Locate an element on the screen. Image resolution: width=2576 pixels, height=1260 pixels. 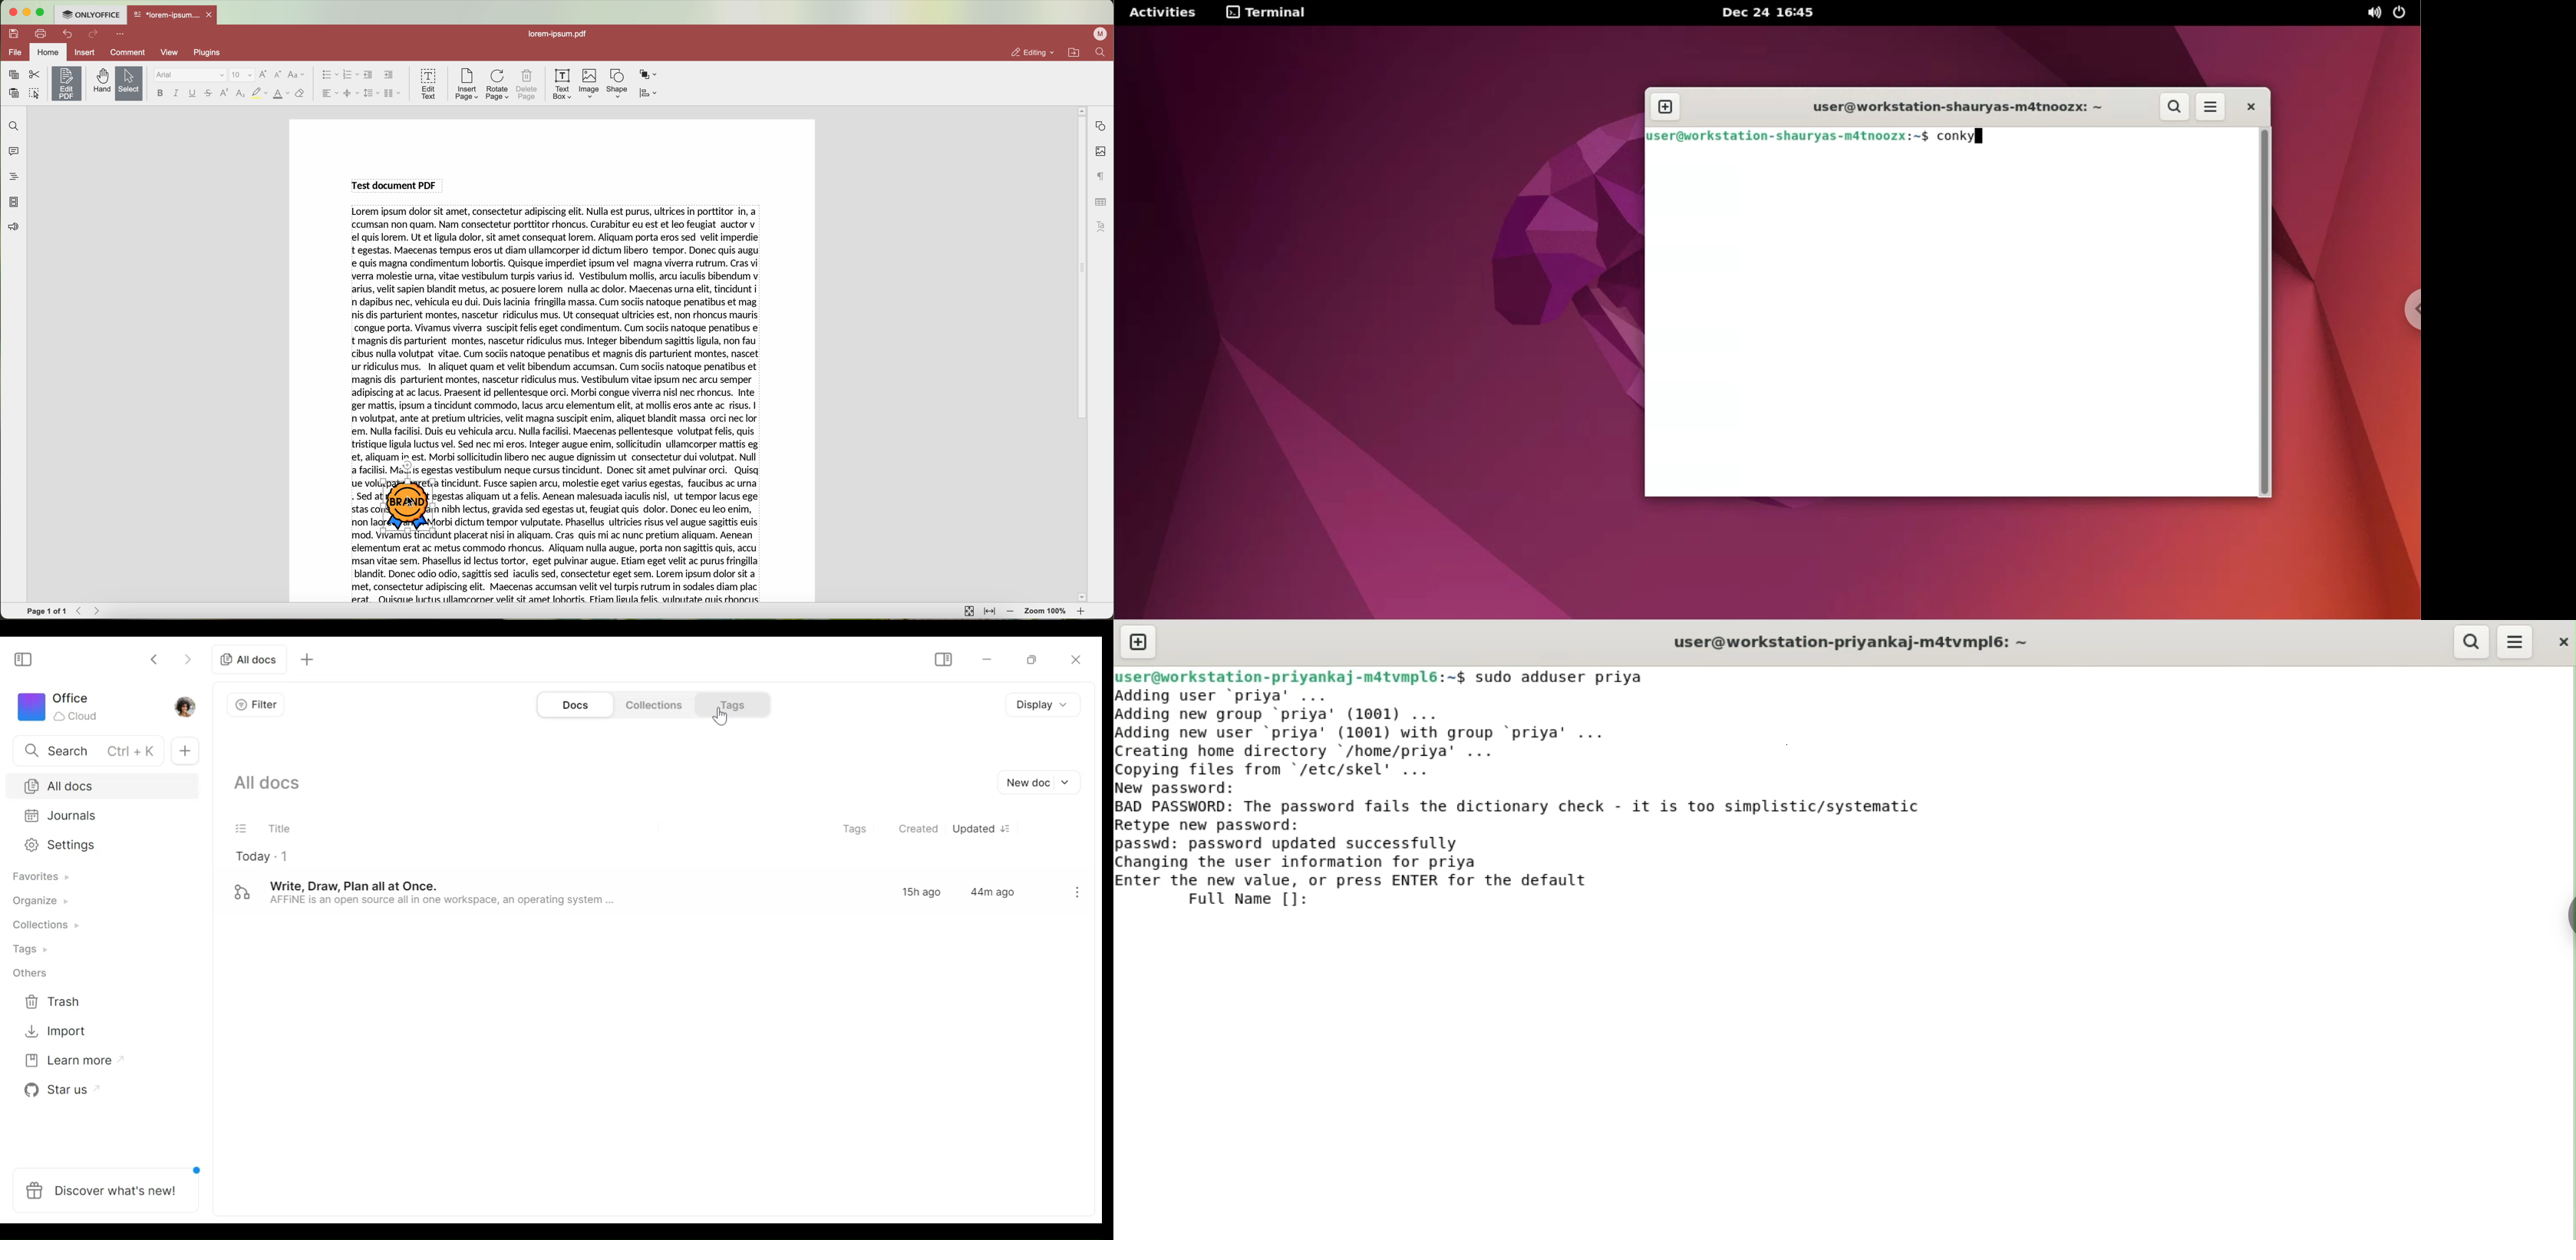
Forward is located at coordinates (100, 611).